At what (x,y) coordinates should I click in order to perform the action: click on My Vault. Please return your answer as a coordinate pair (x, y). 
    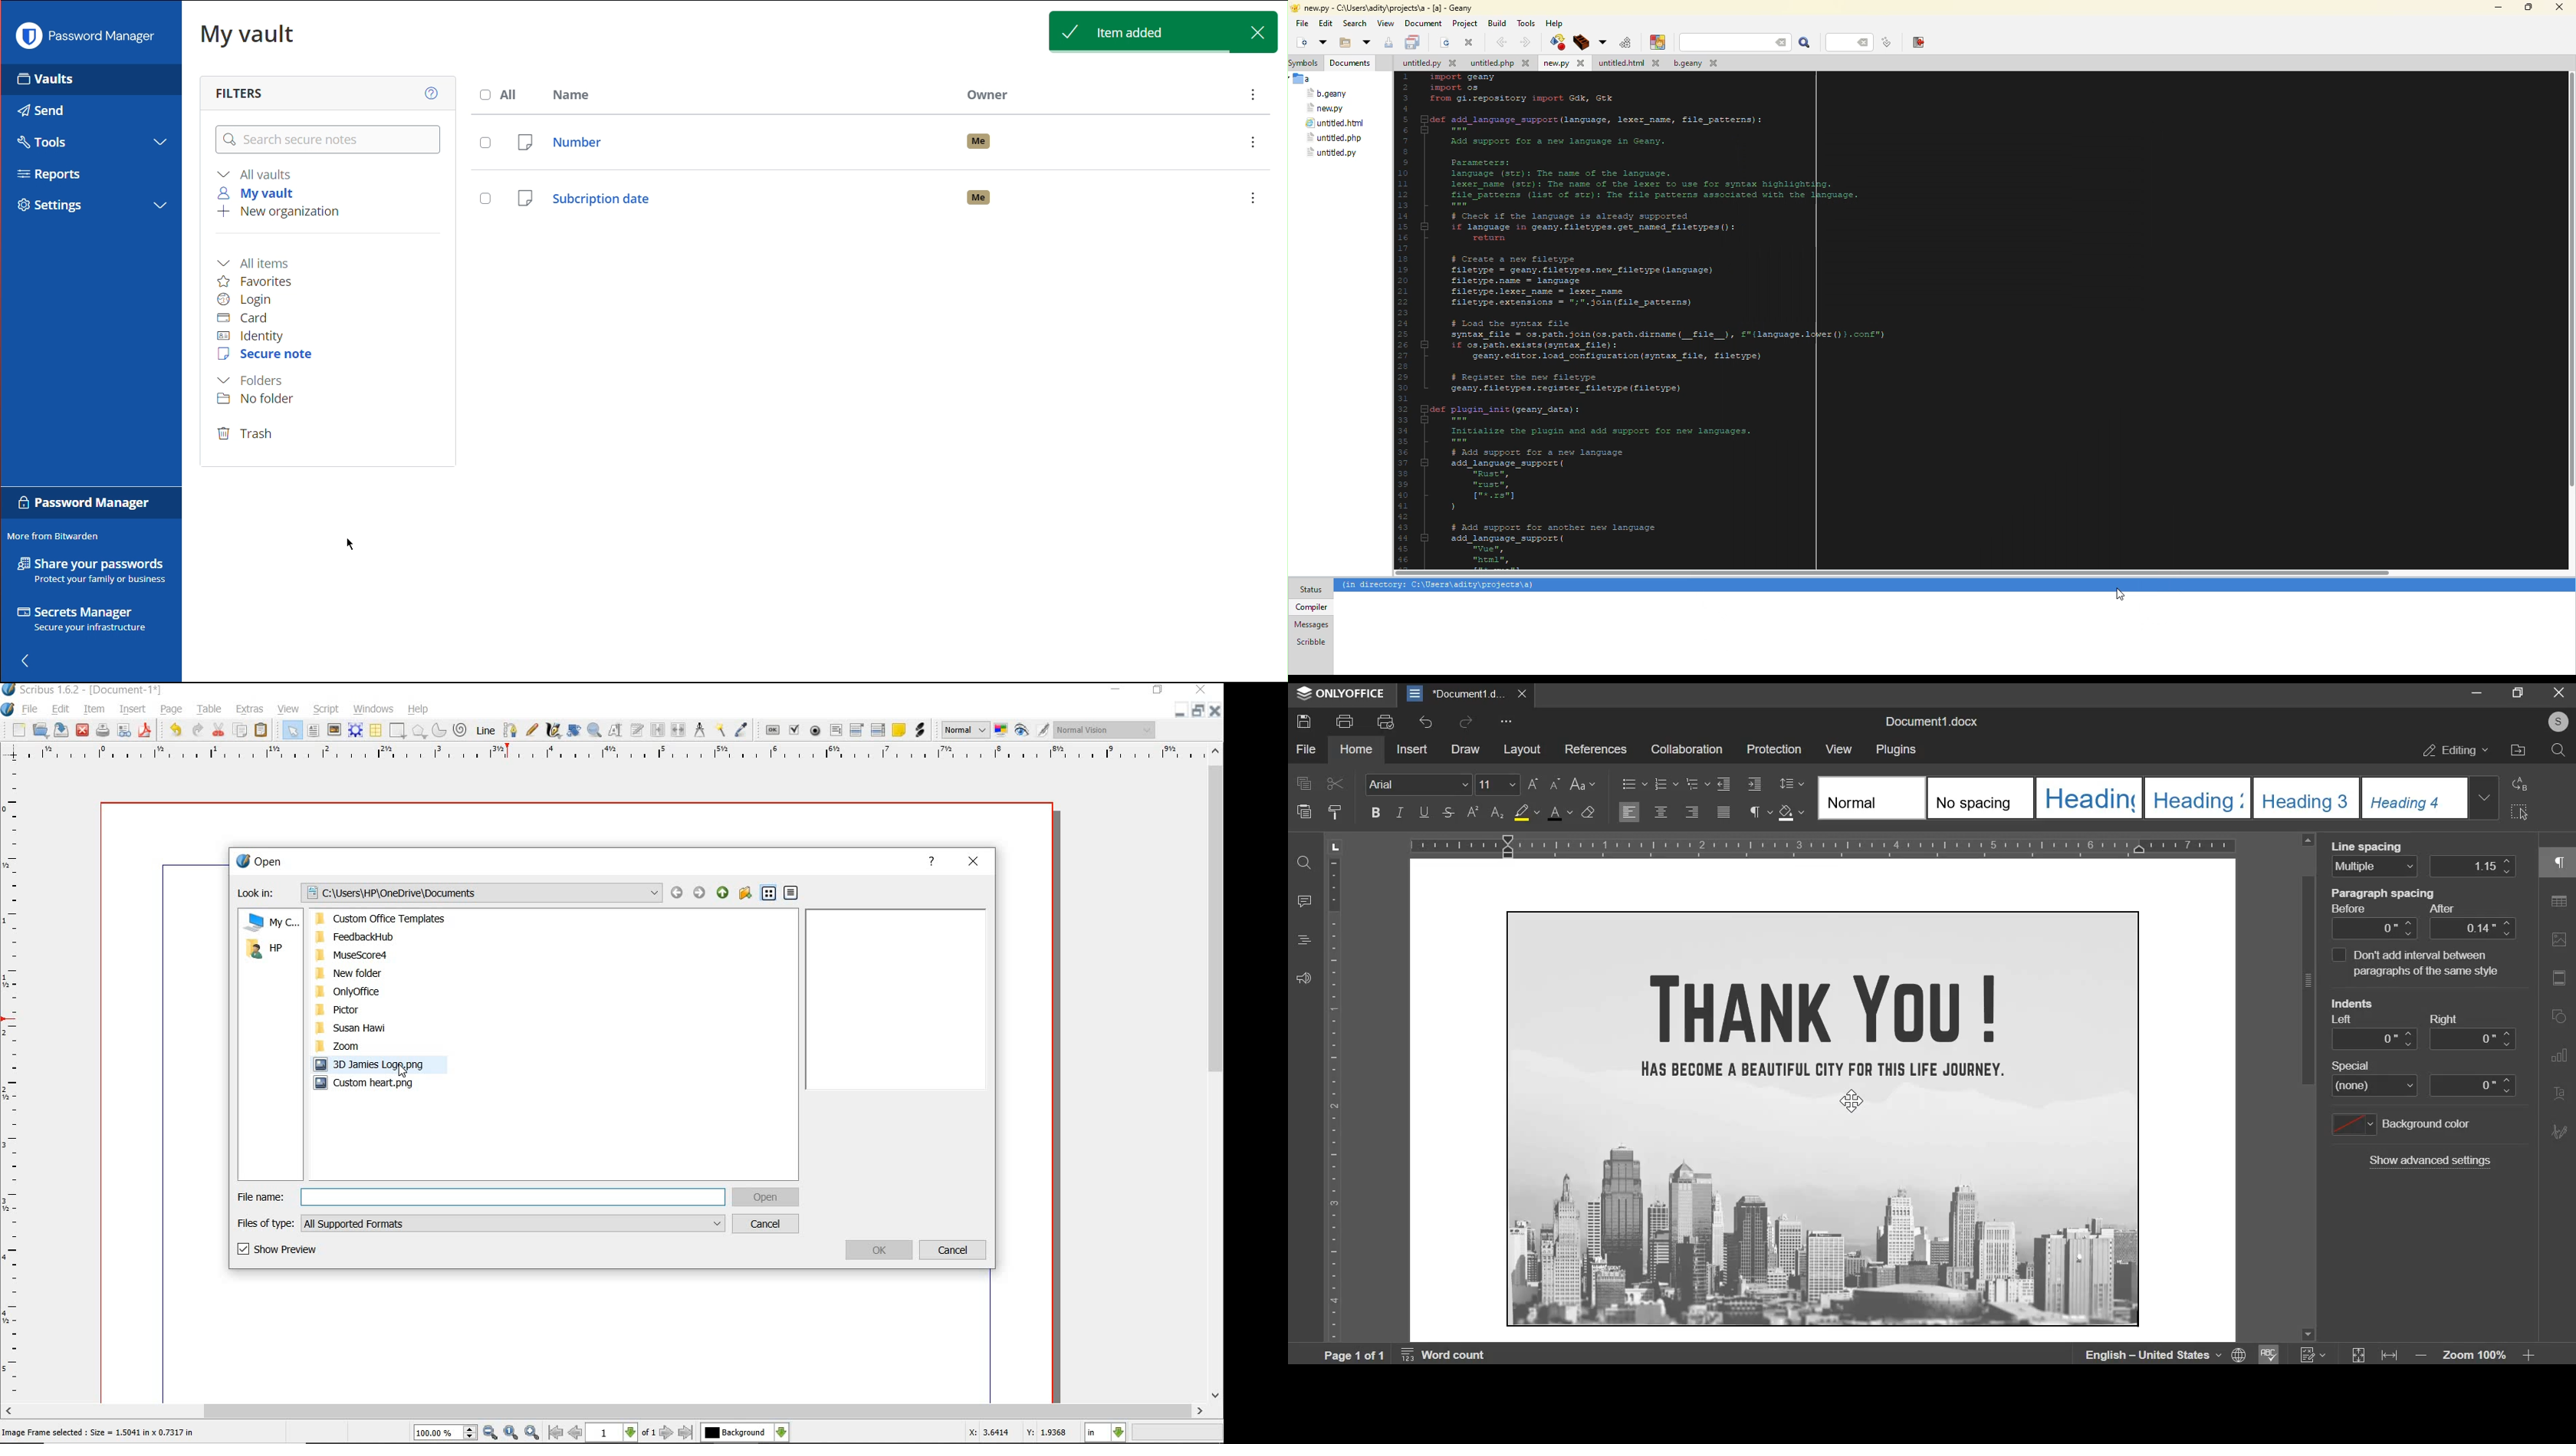
    Looking at the image, I should click on (247, 33).